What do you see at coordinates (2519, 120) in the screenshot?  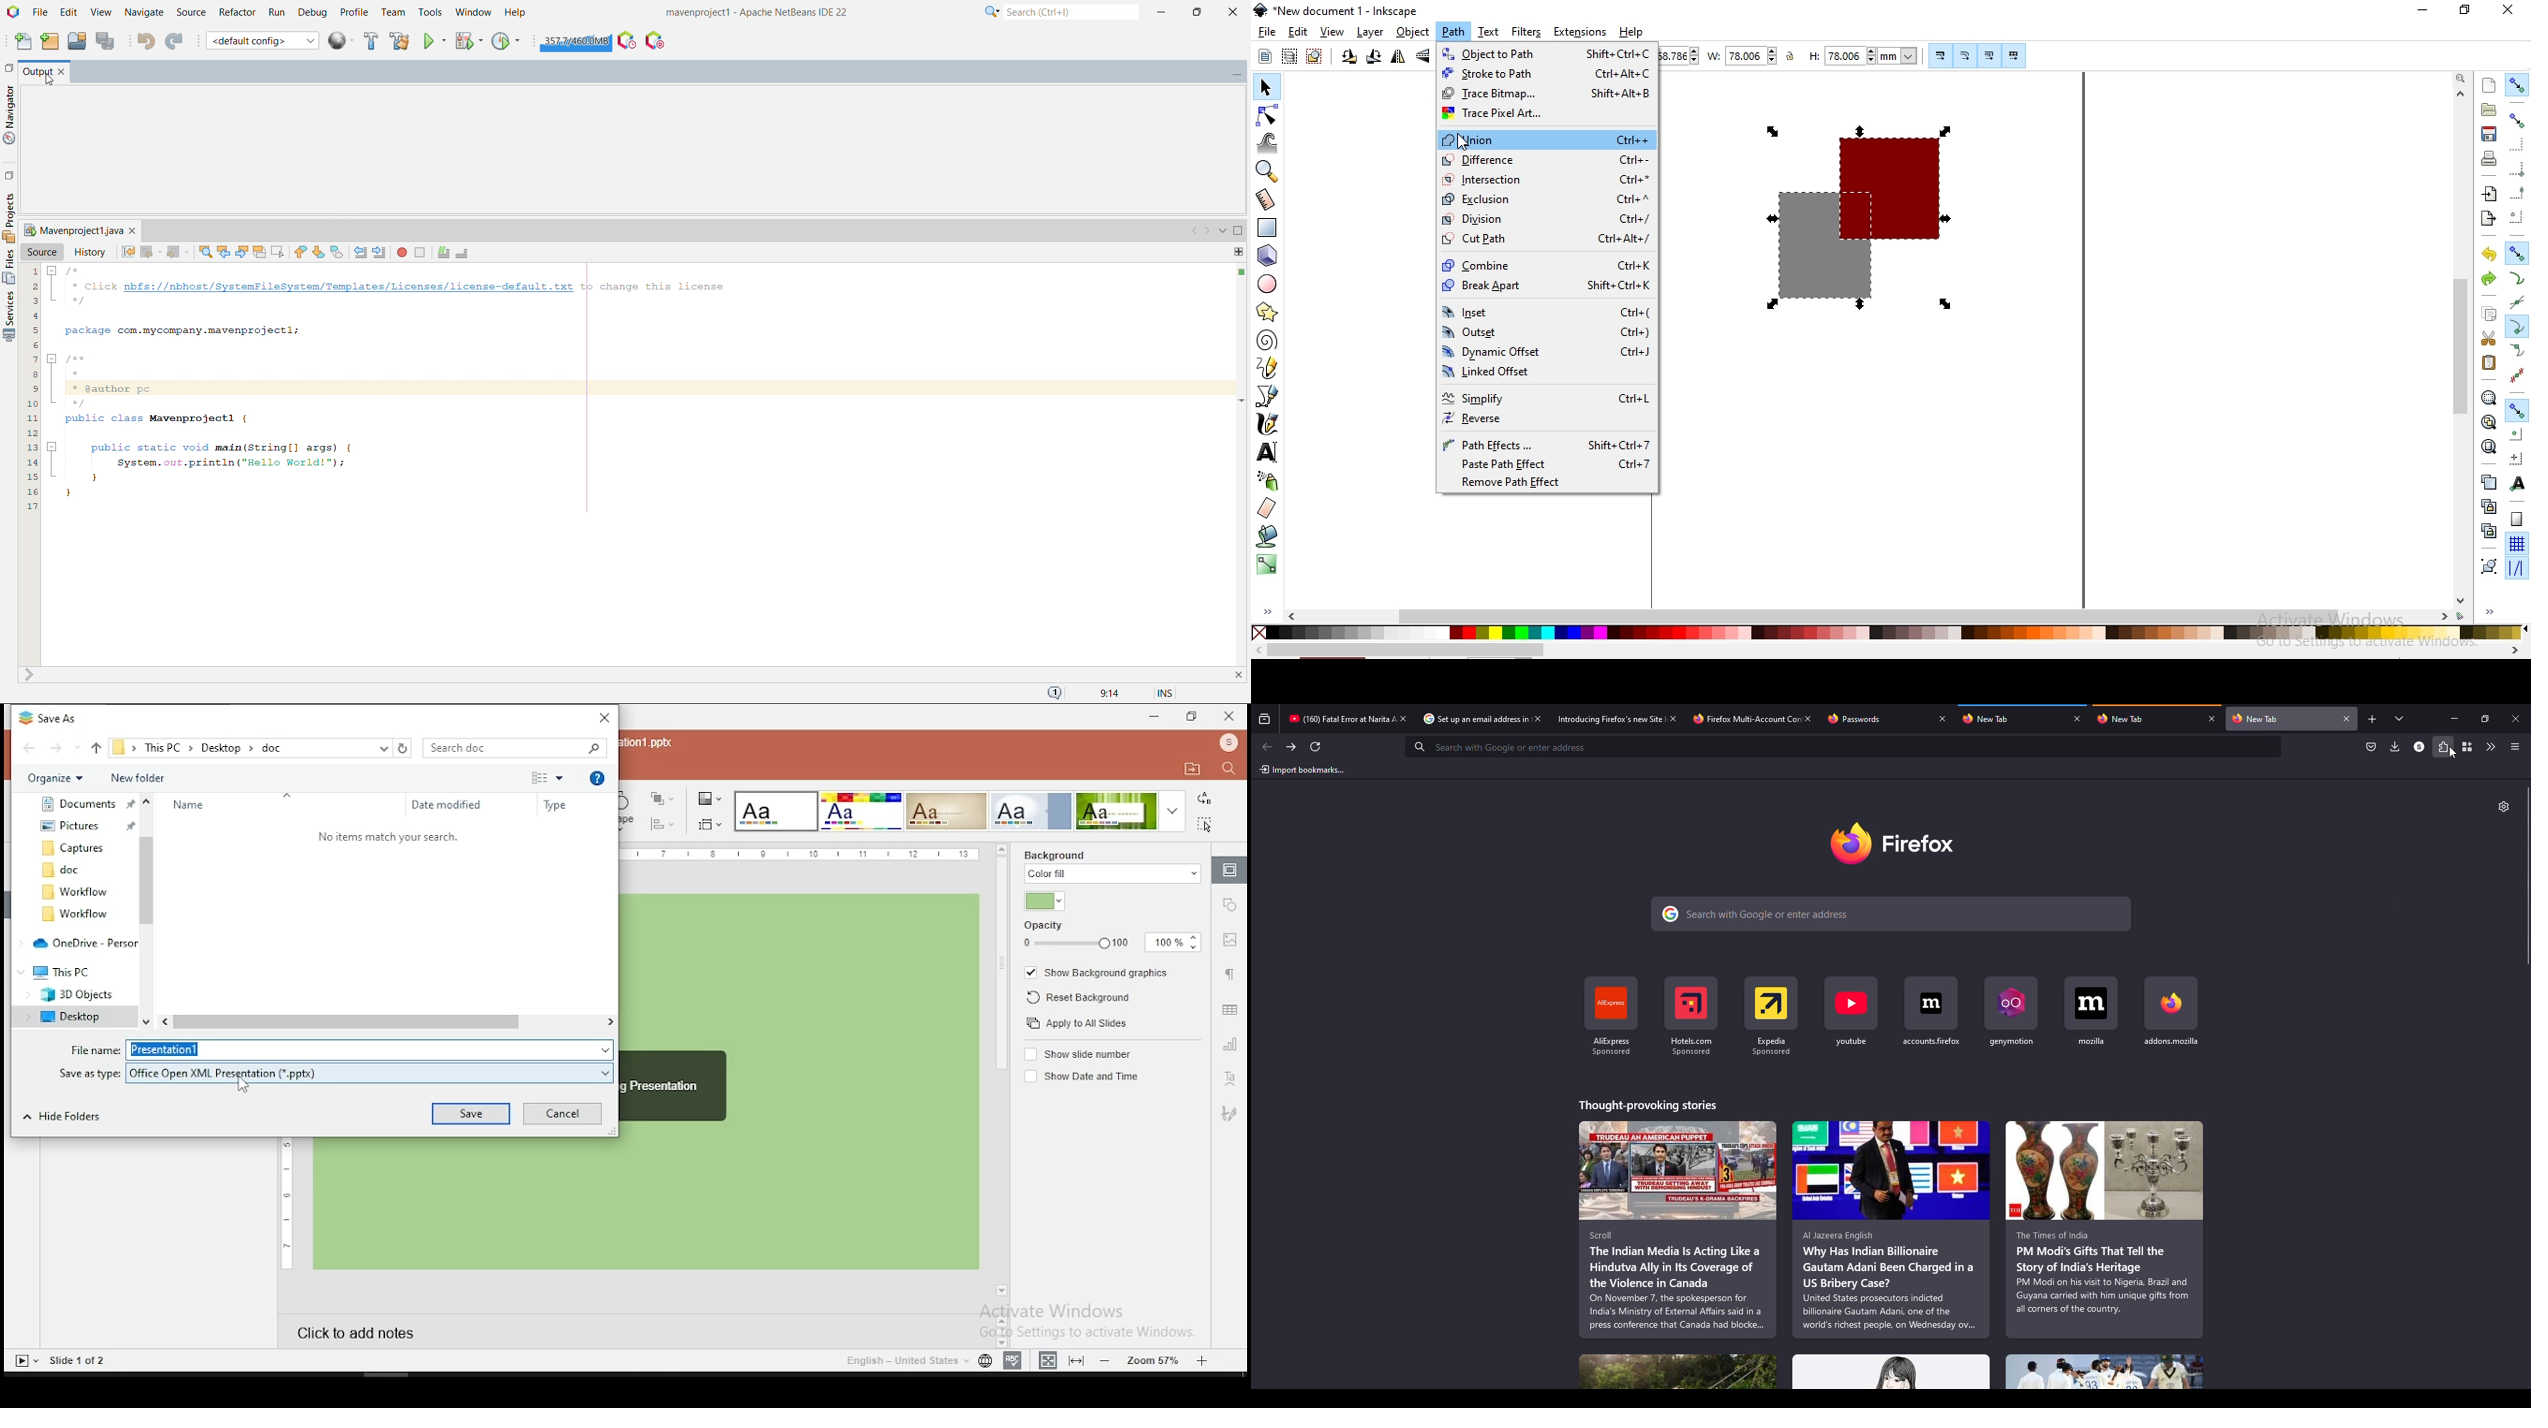 I see `snap bounding boxes` at bounding box center [2519, 120].